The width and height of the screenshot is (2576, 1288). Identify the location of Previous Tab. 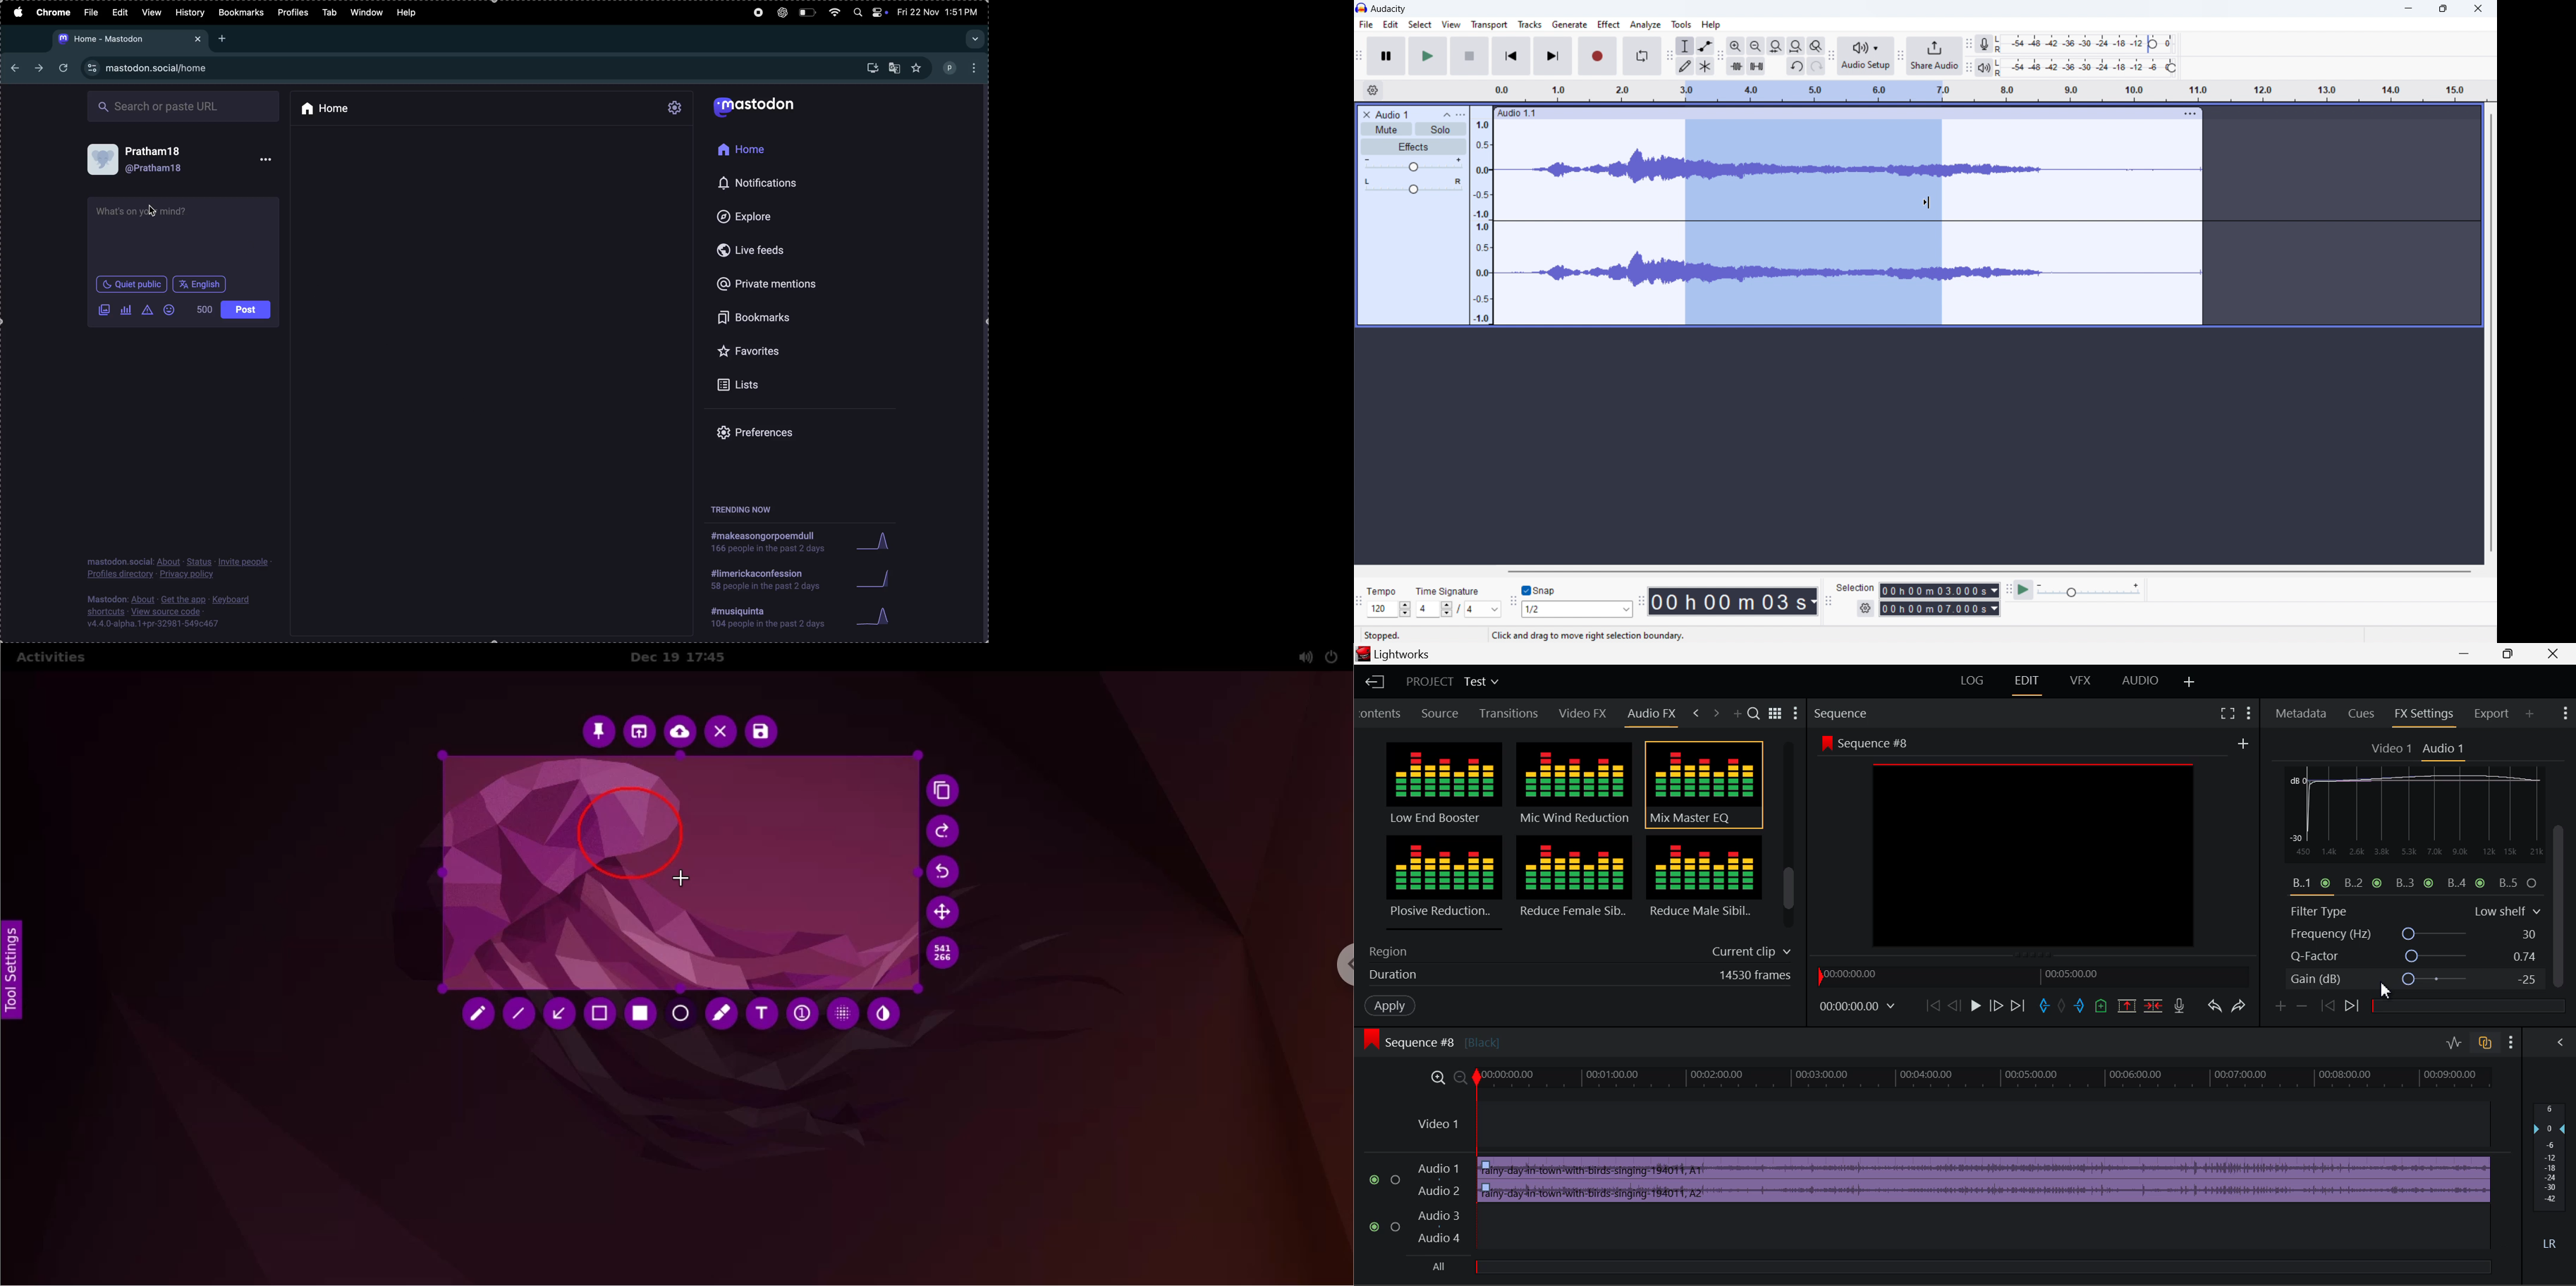
(1697, 711).